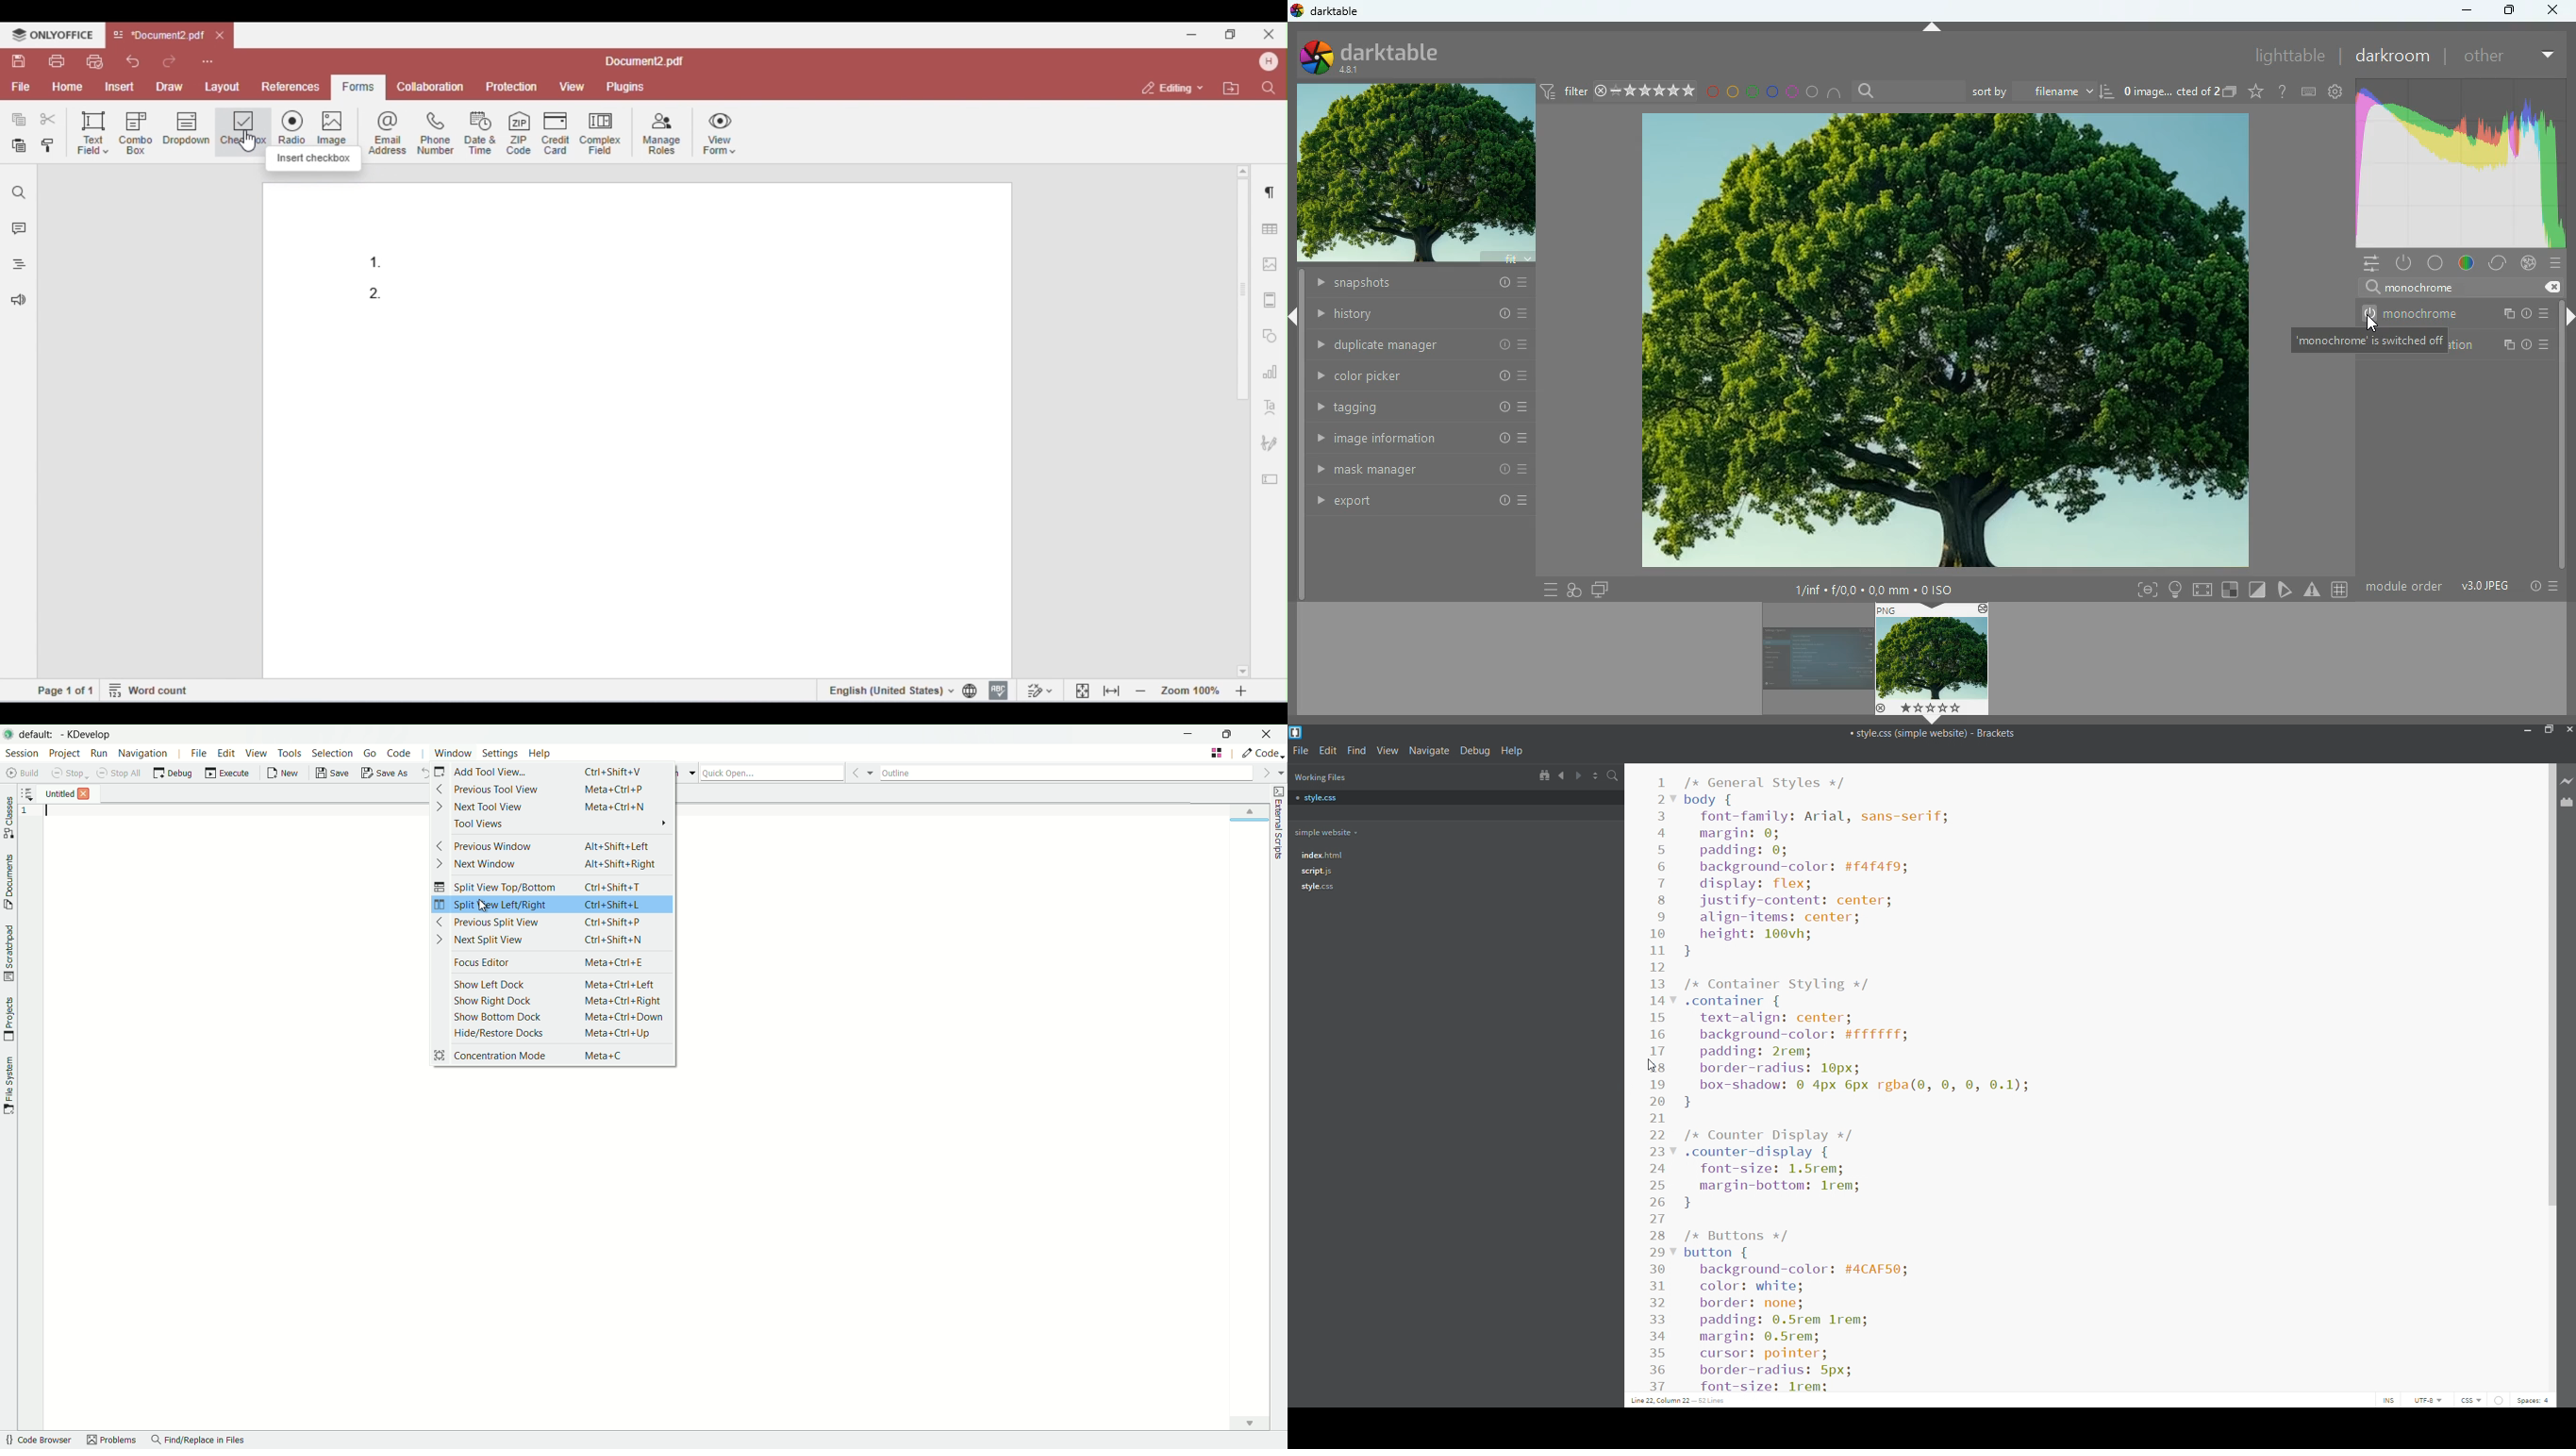 The image size is (2576, 1456). Describe the element at coordinates (1655, 1084) in the screenshot. I see `line number` at that location.